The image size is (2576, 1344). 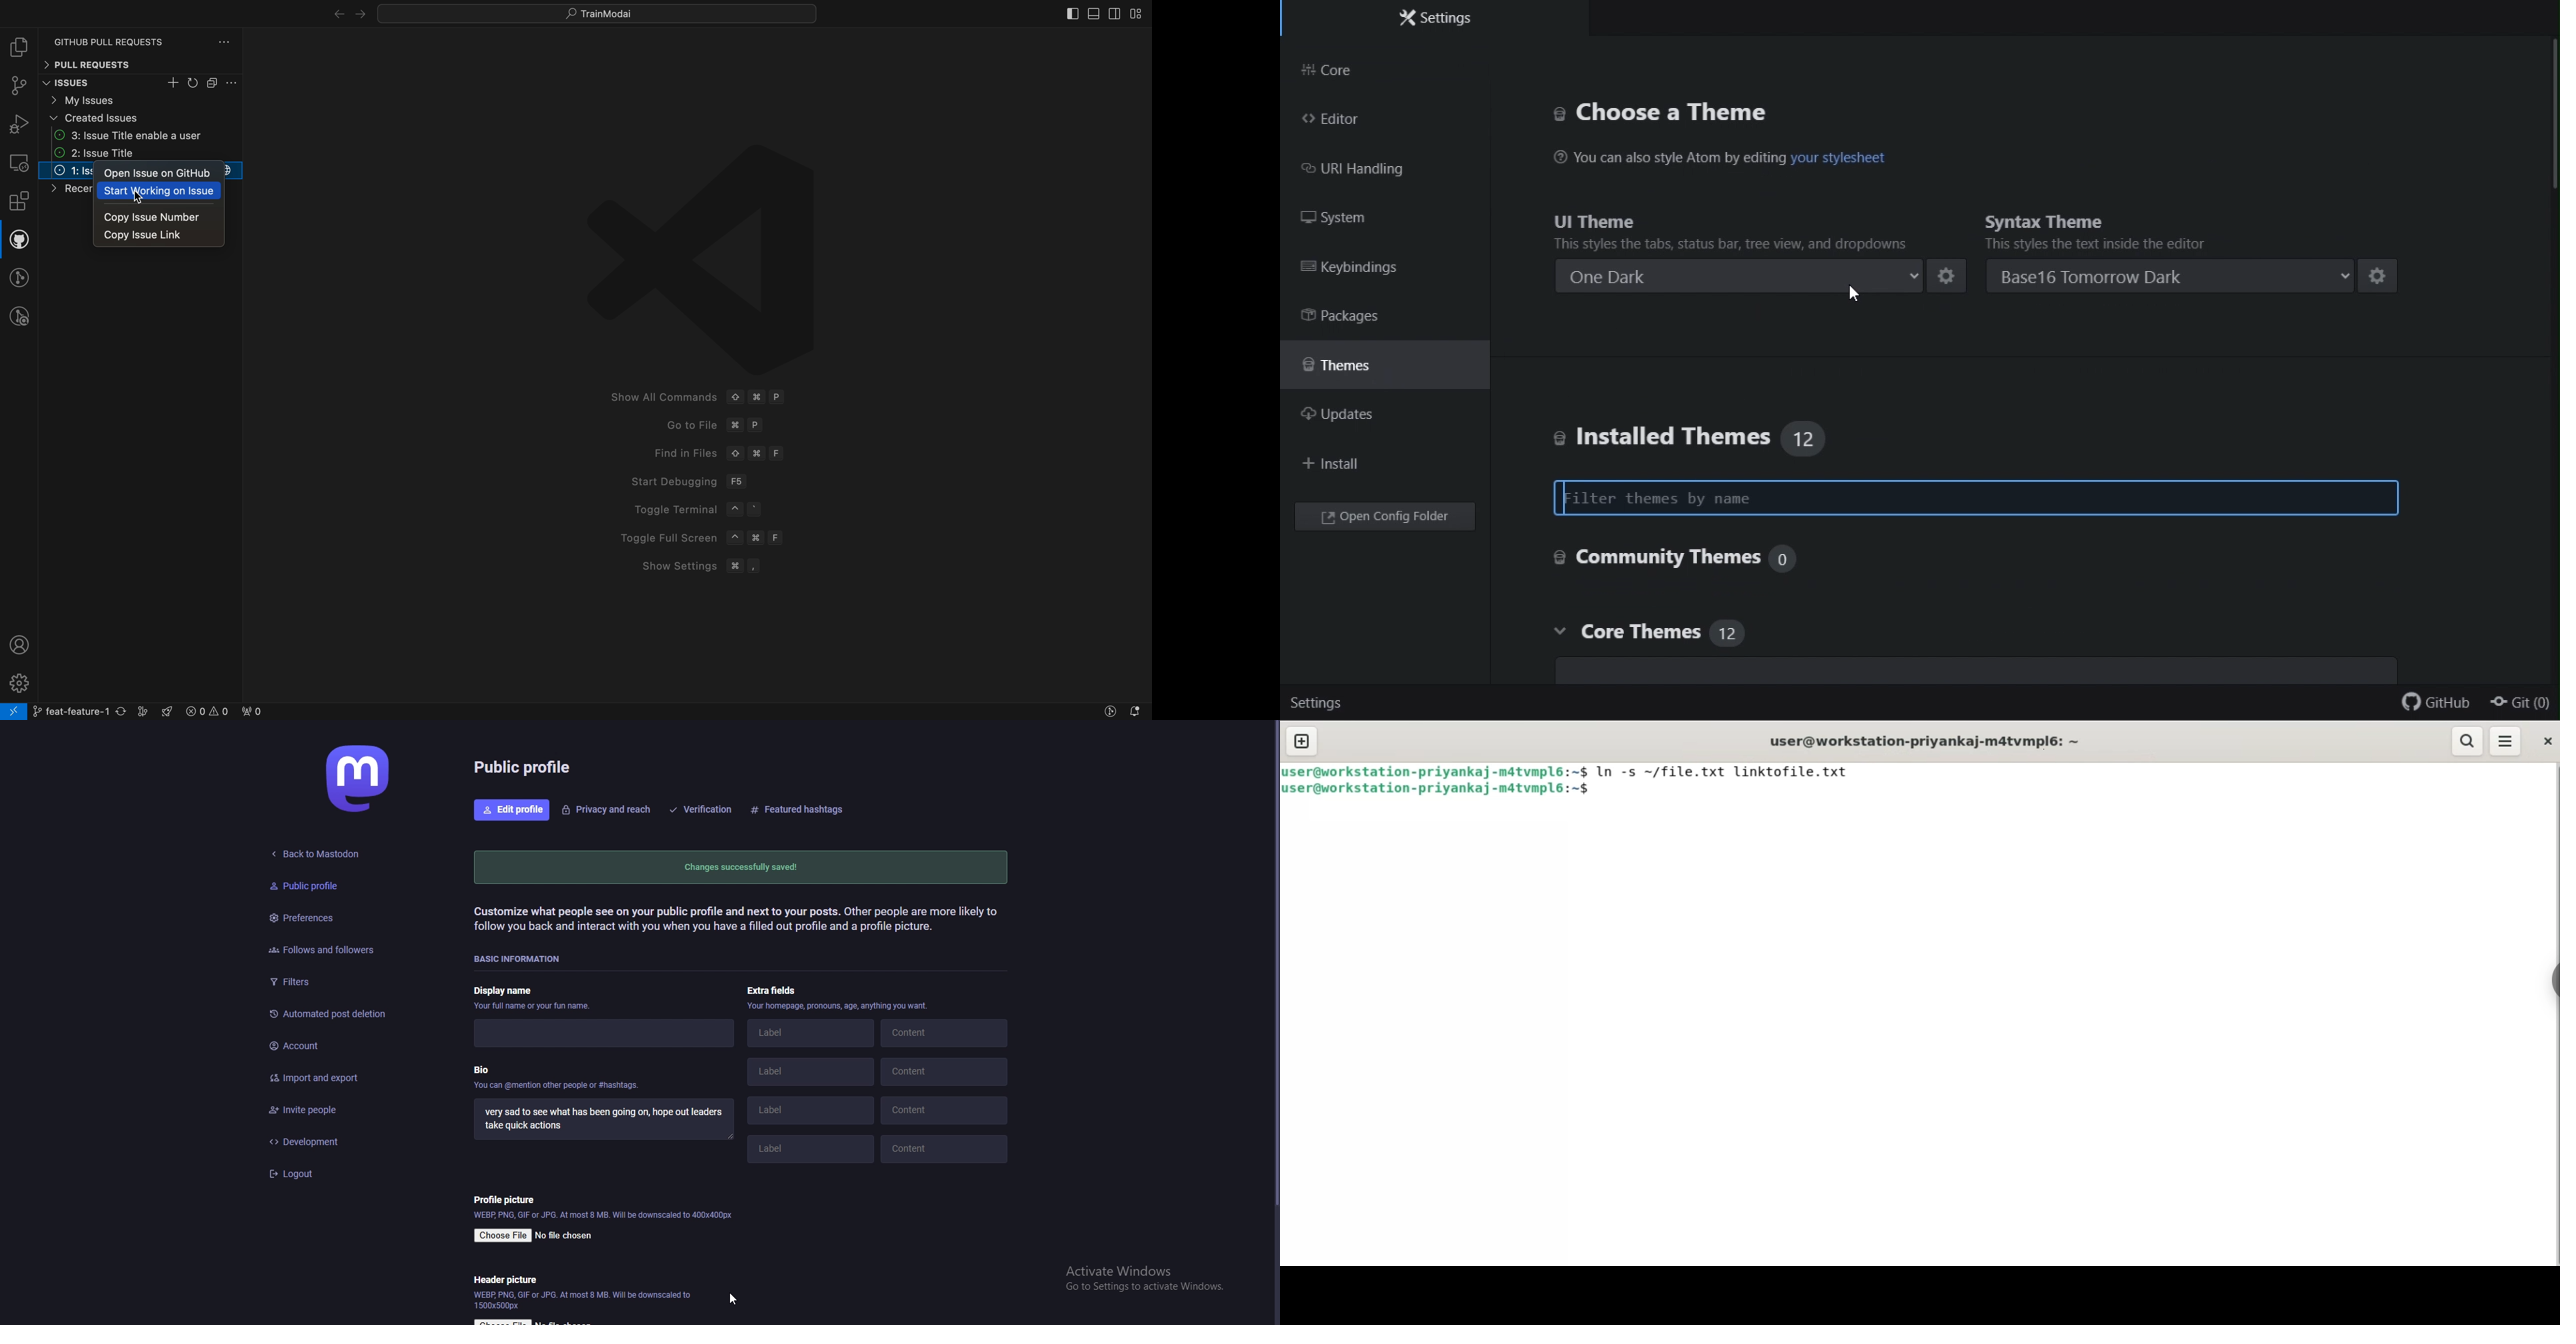 What do you see at coordinates (232, 83) in the screenshot?
I see `settings` at bounding box center [232, 83].